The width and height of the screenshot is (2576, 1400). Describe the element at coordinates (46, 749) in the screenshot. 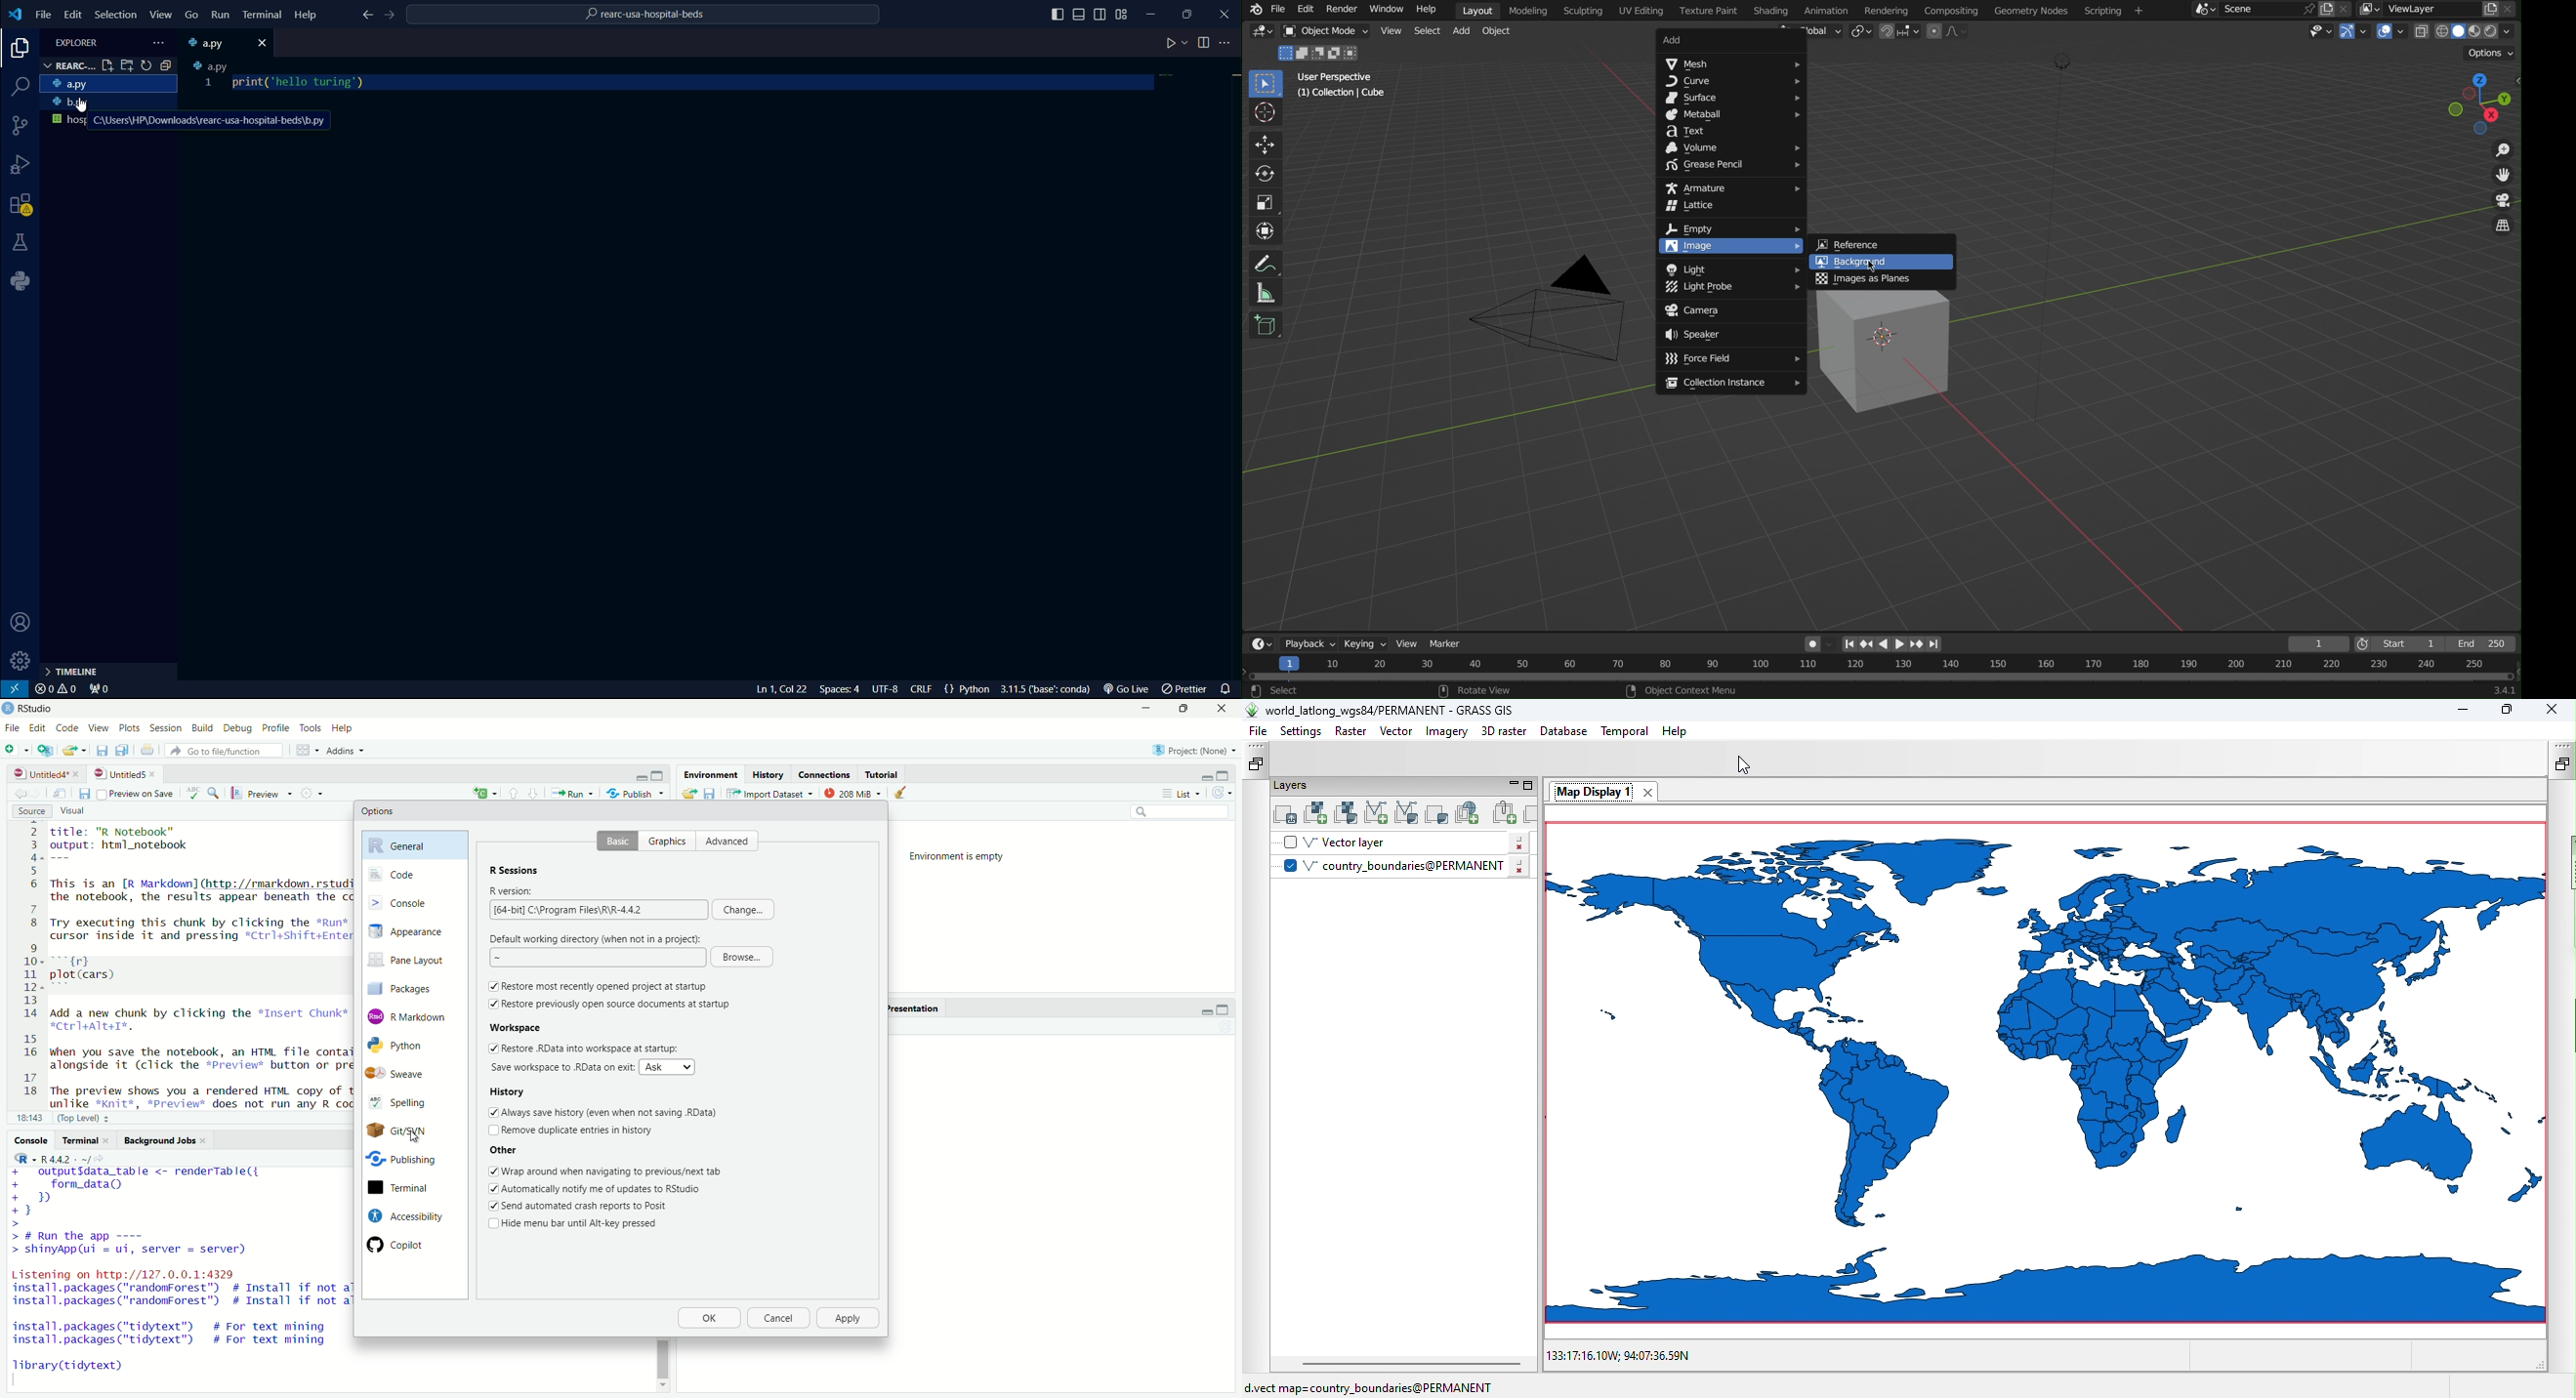

I see `Create a project` at that location.